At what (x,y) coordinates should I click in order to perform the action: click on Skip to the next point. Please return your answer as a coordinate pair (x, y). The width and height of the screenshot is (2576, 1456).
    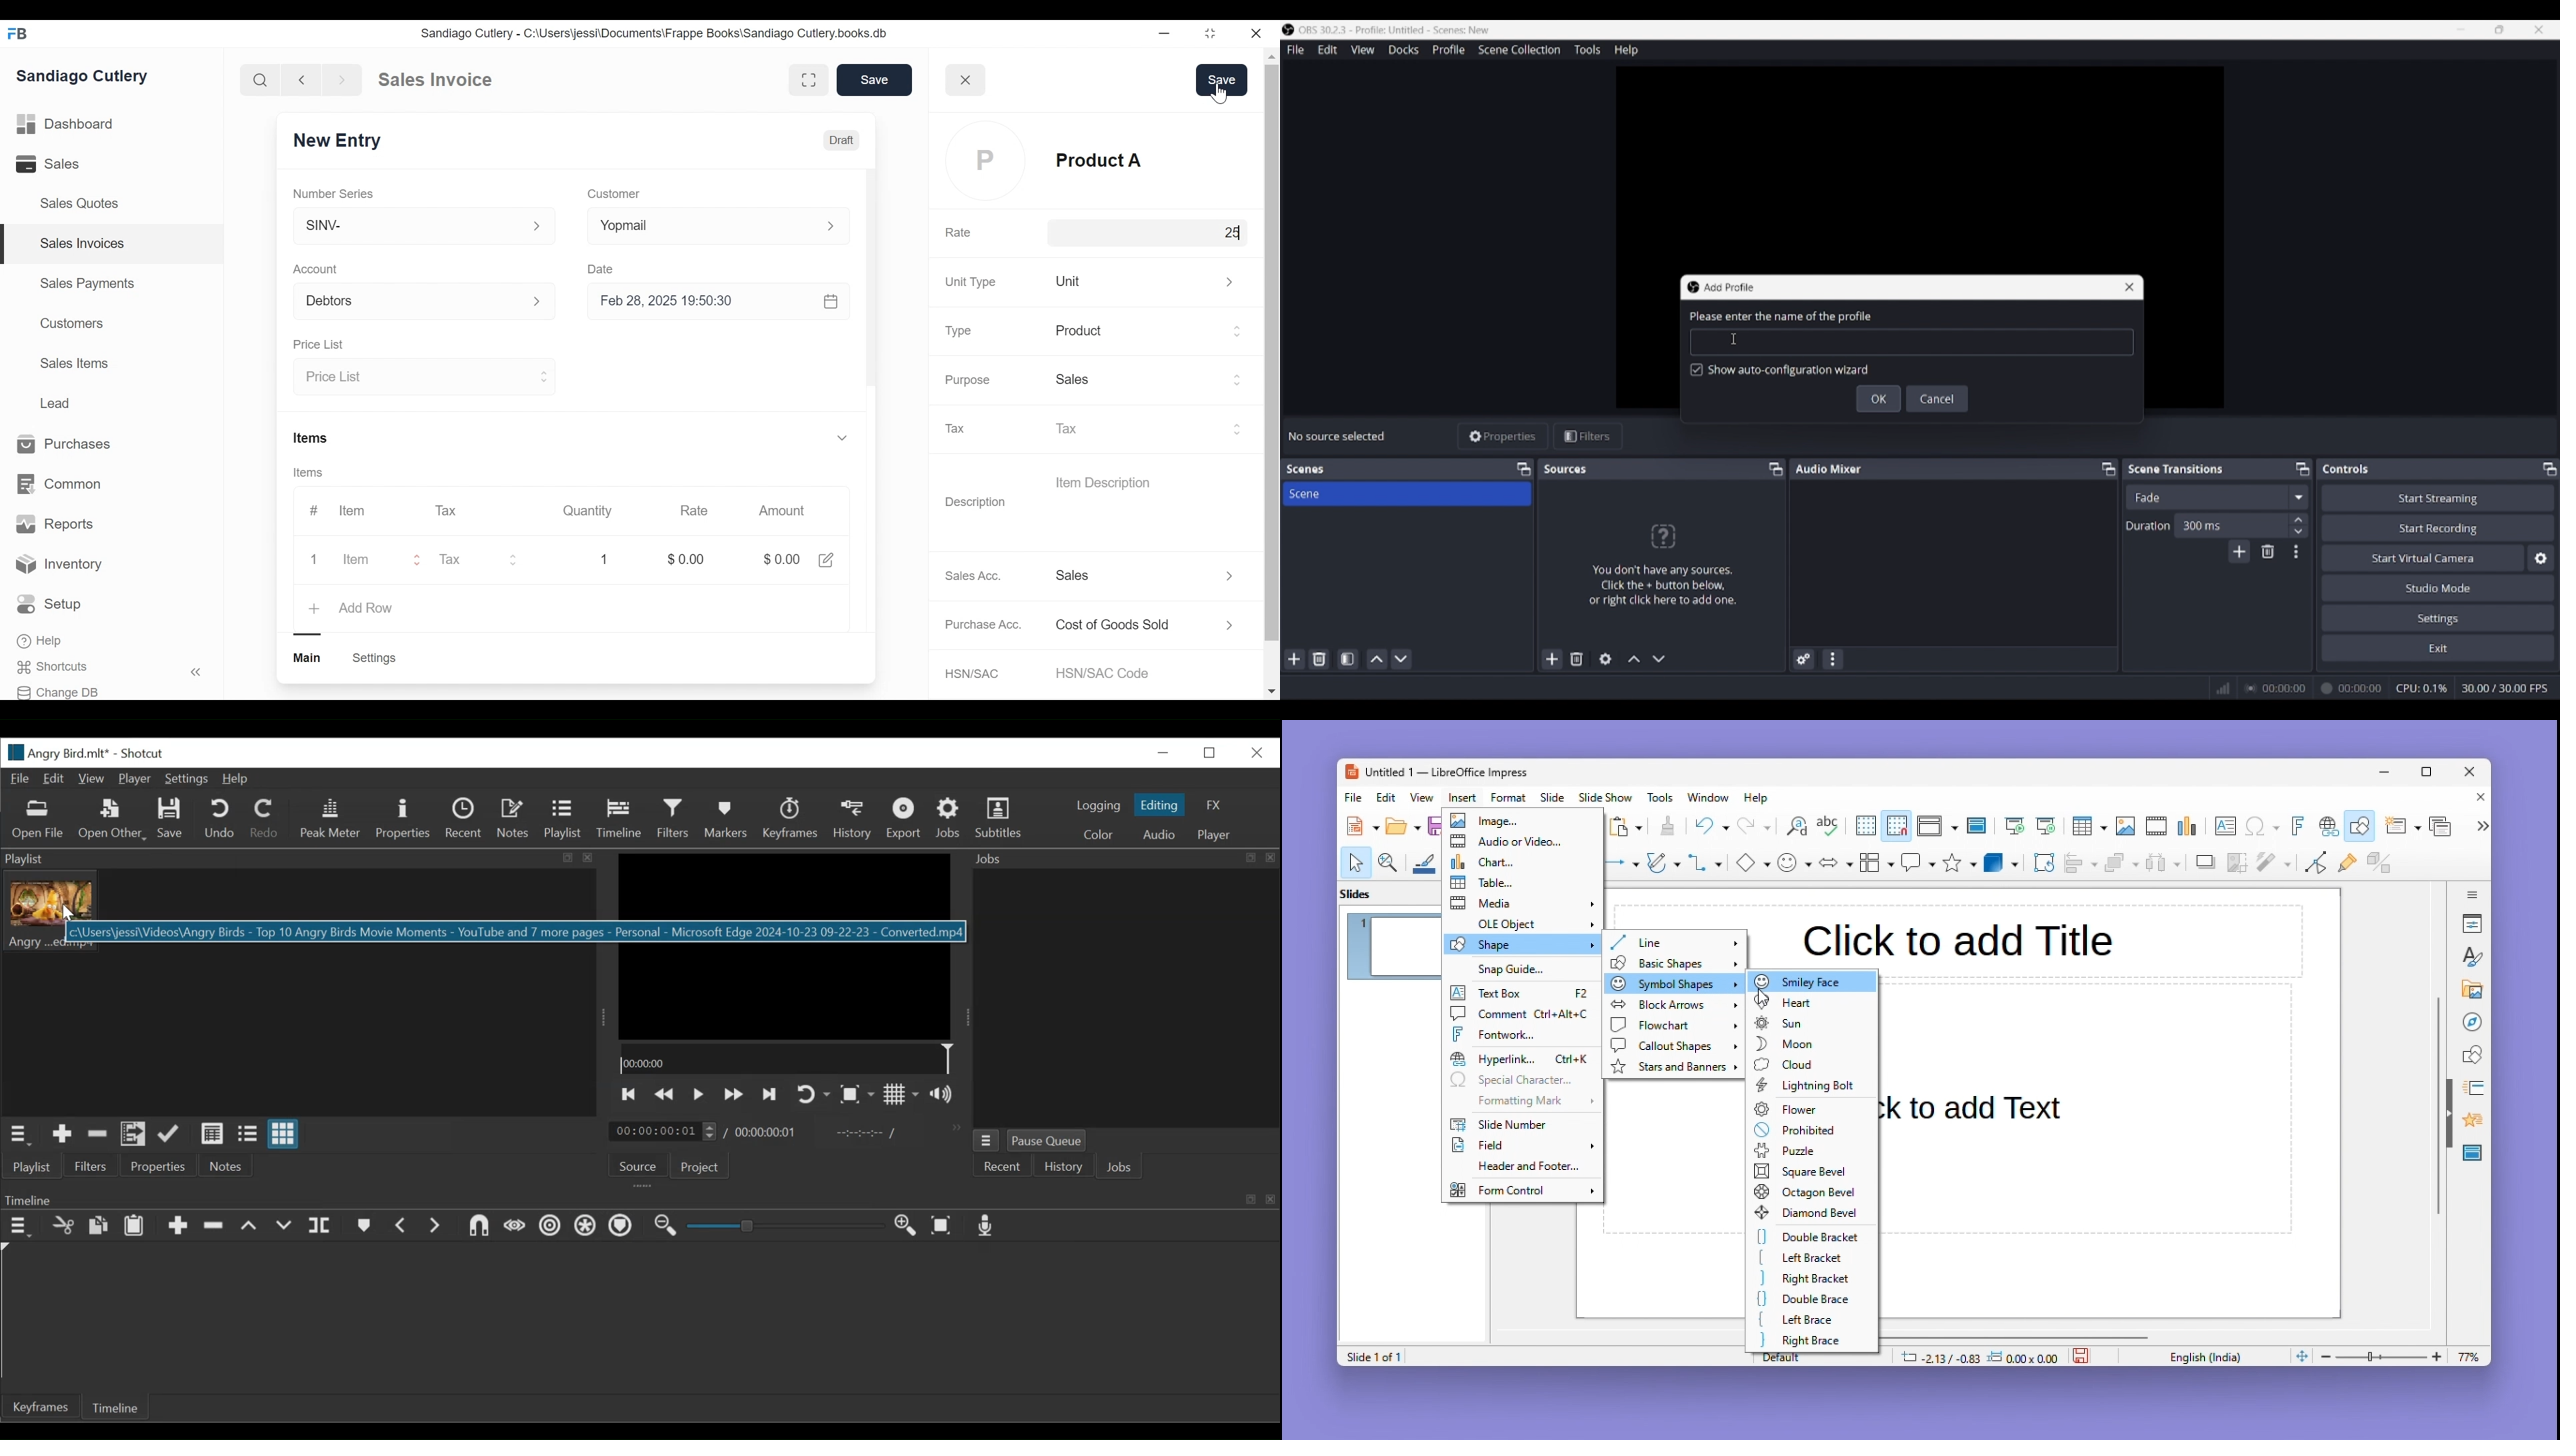
    Looking at the image, I should click on (770, 1094).